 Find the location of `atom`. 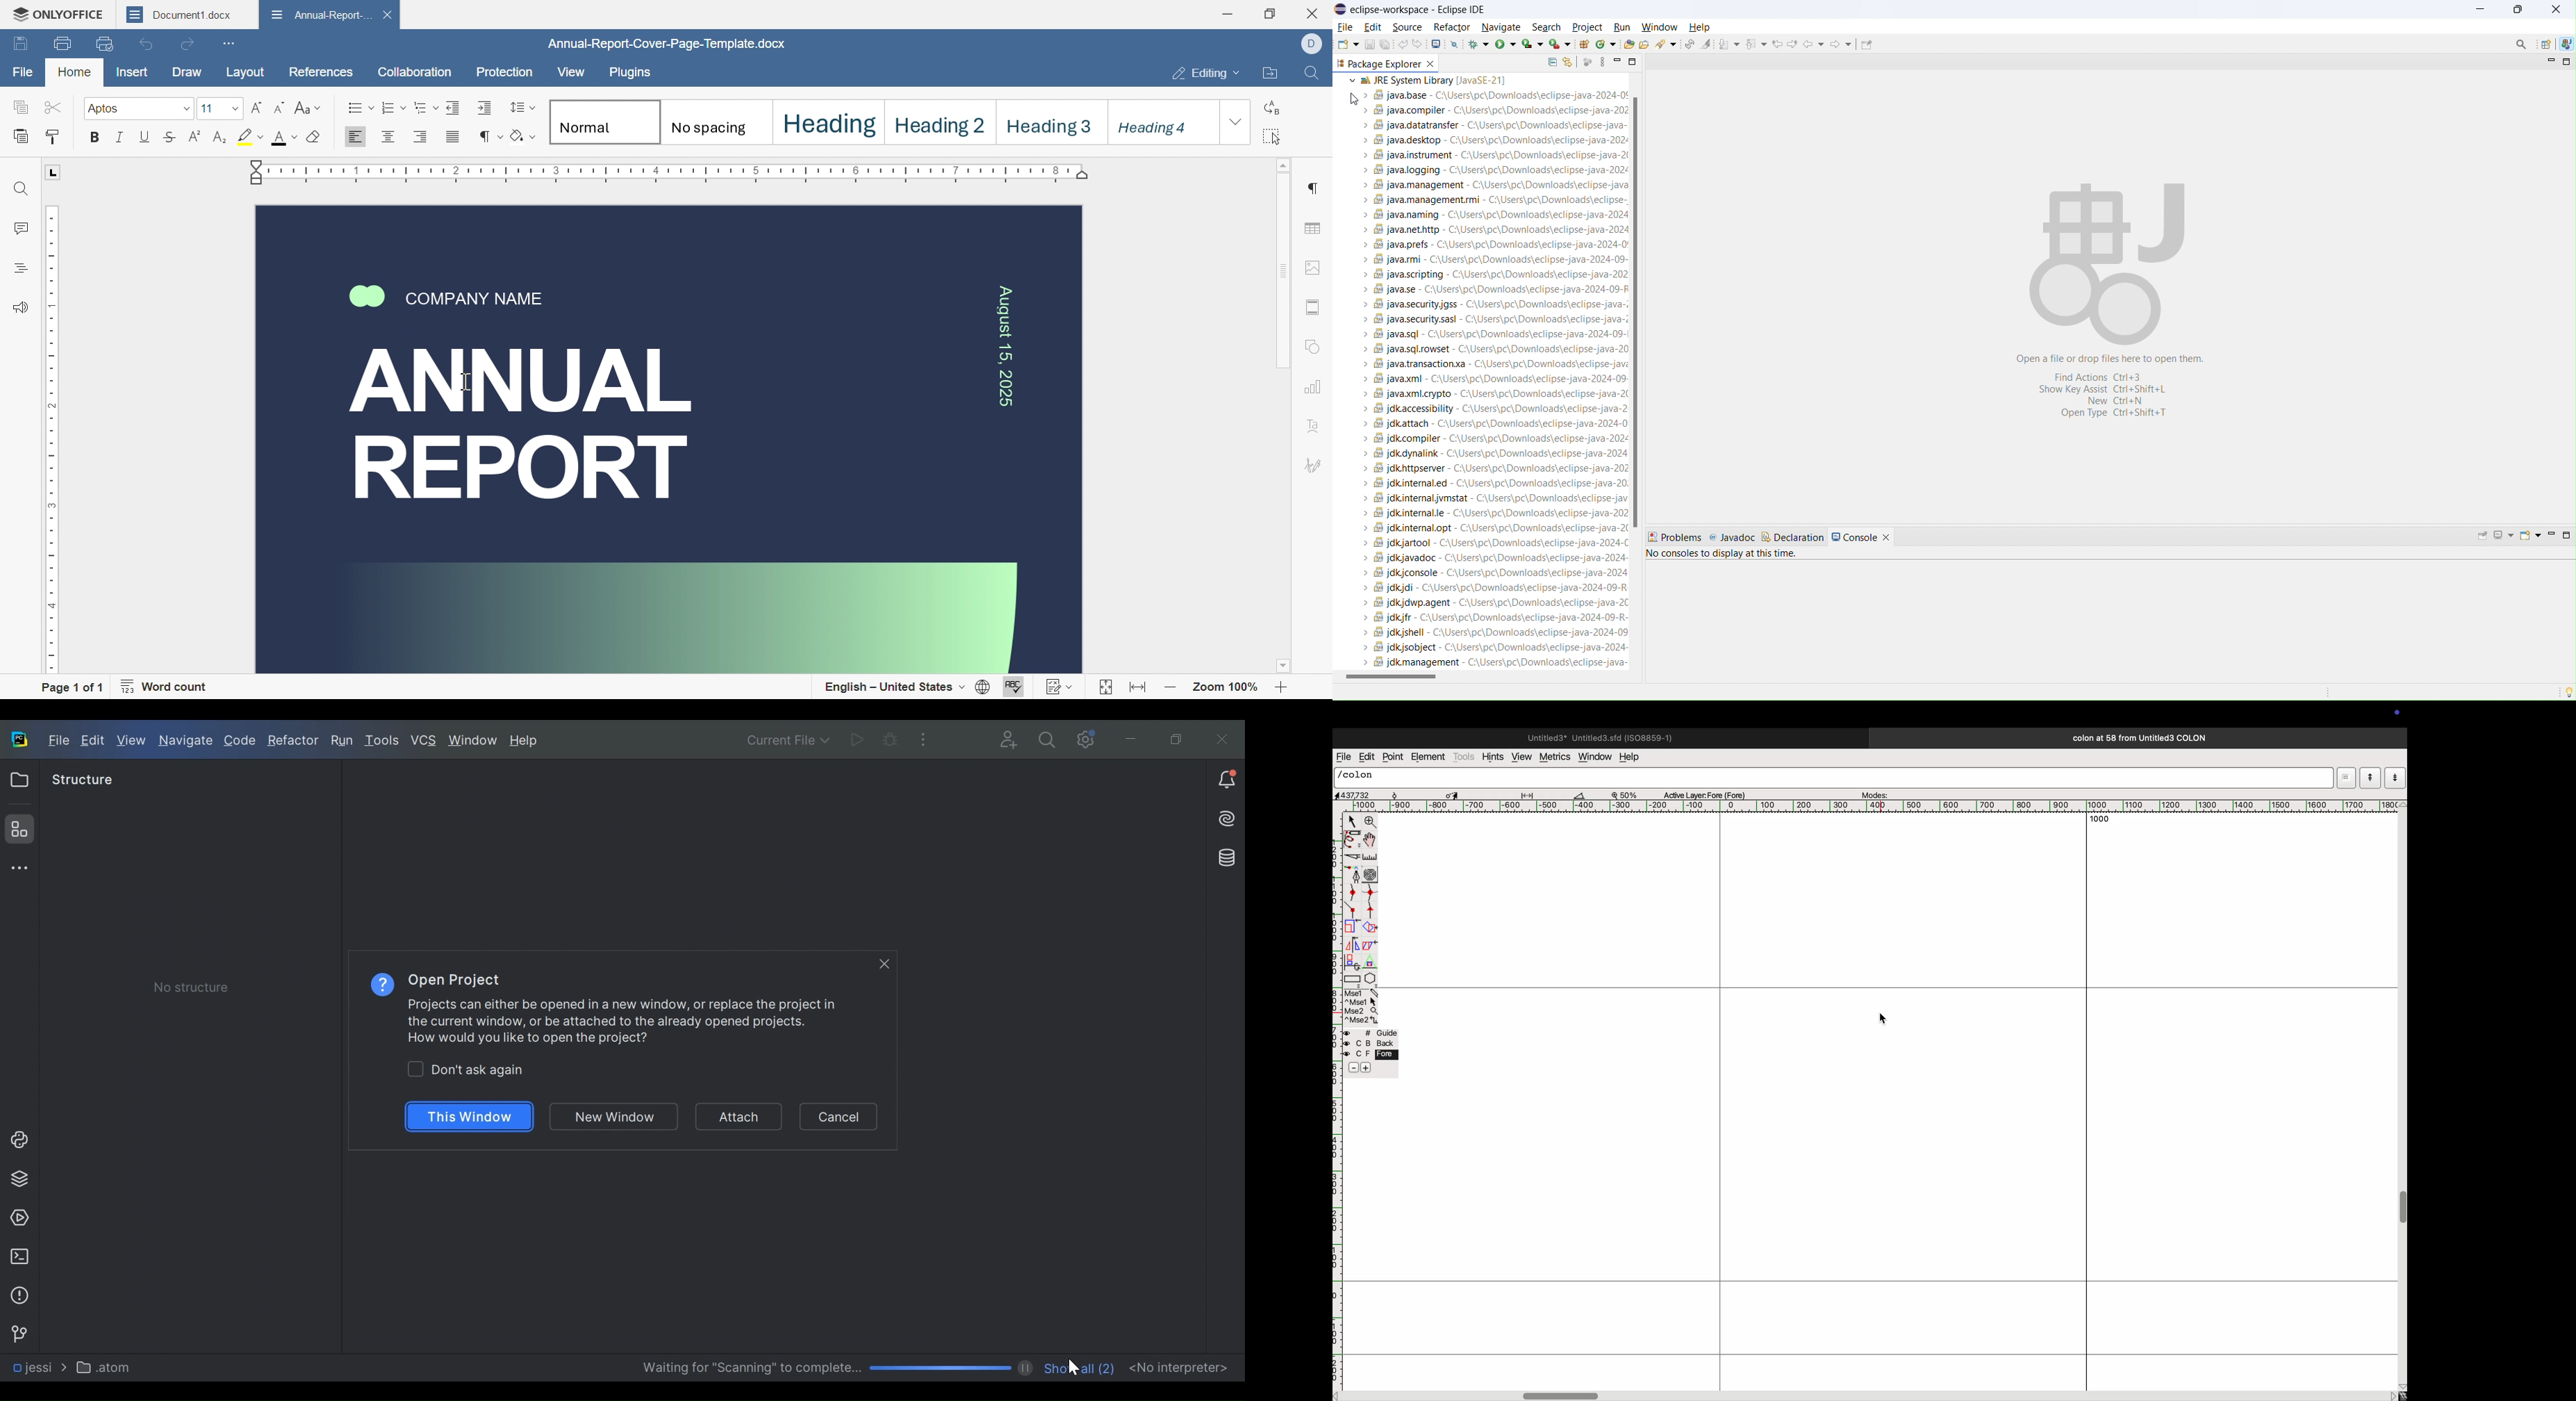

atom is located at coordinates (106, 1368).